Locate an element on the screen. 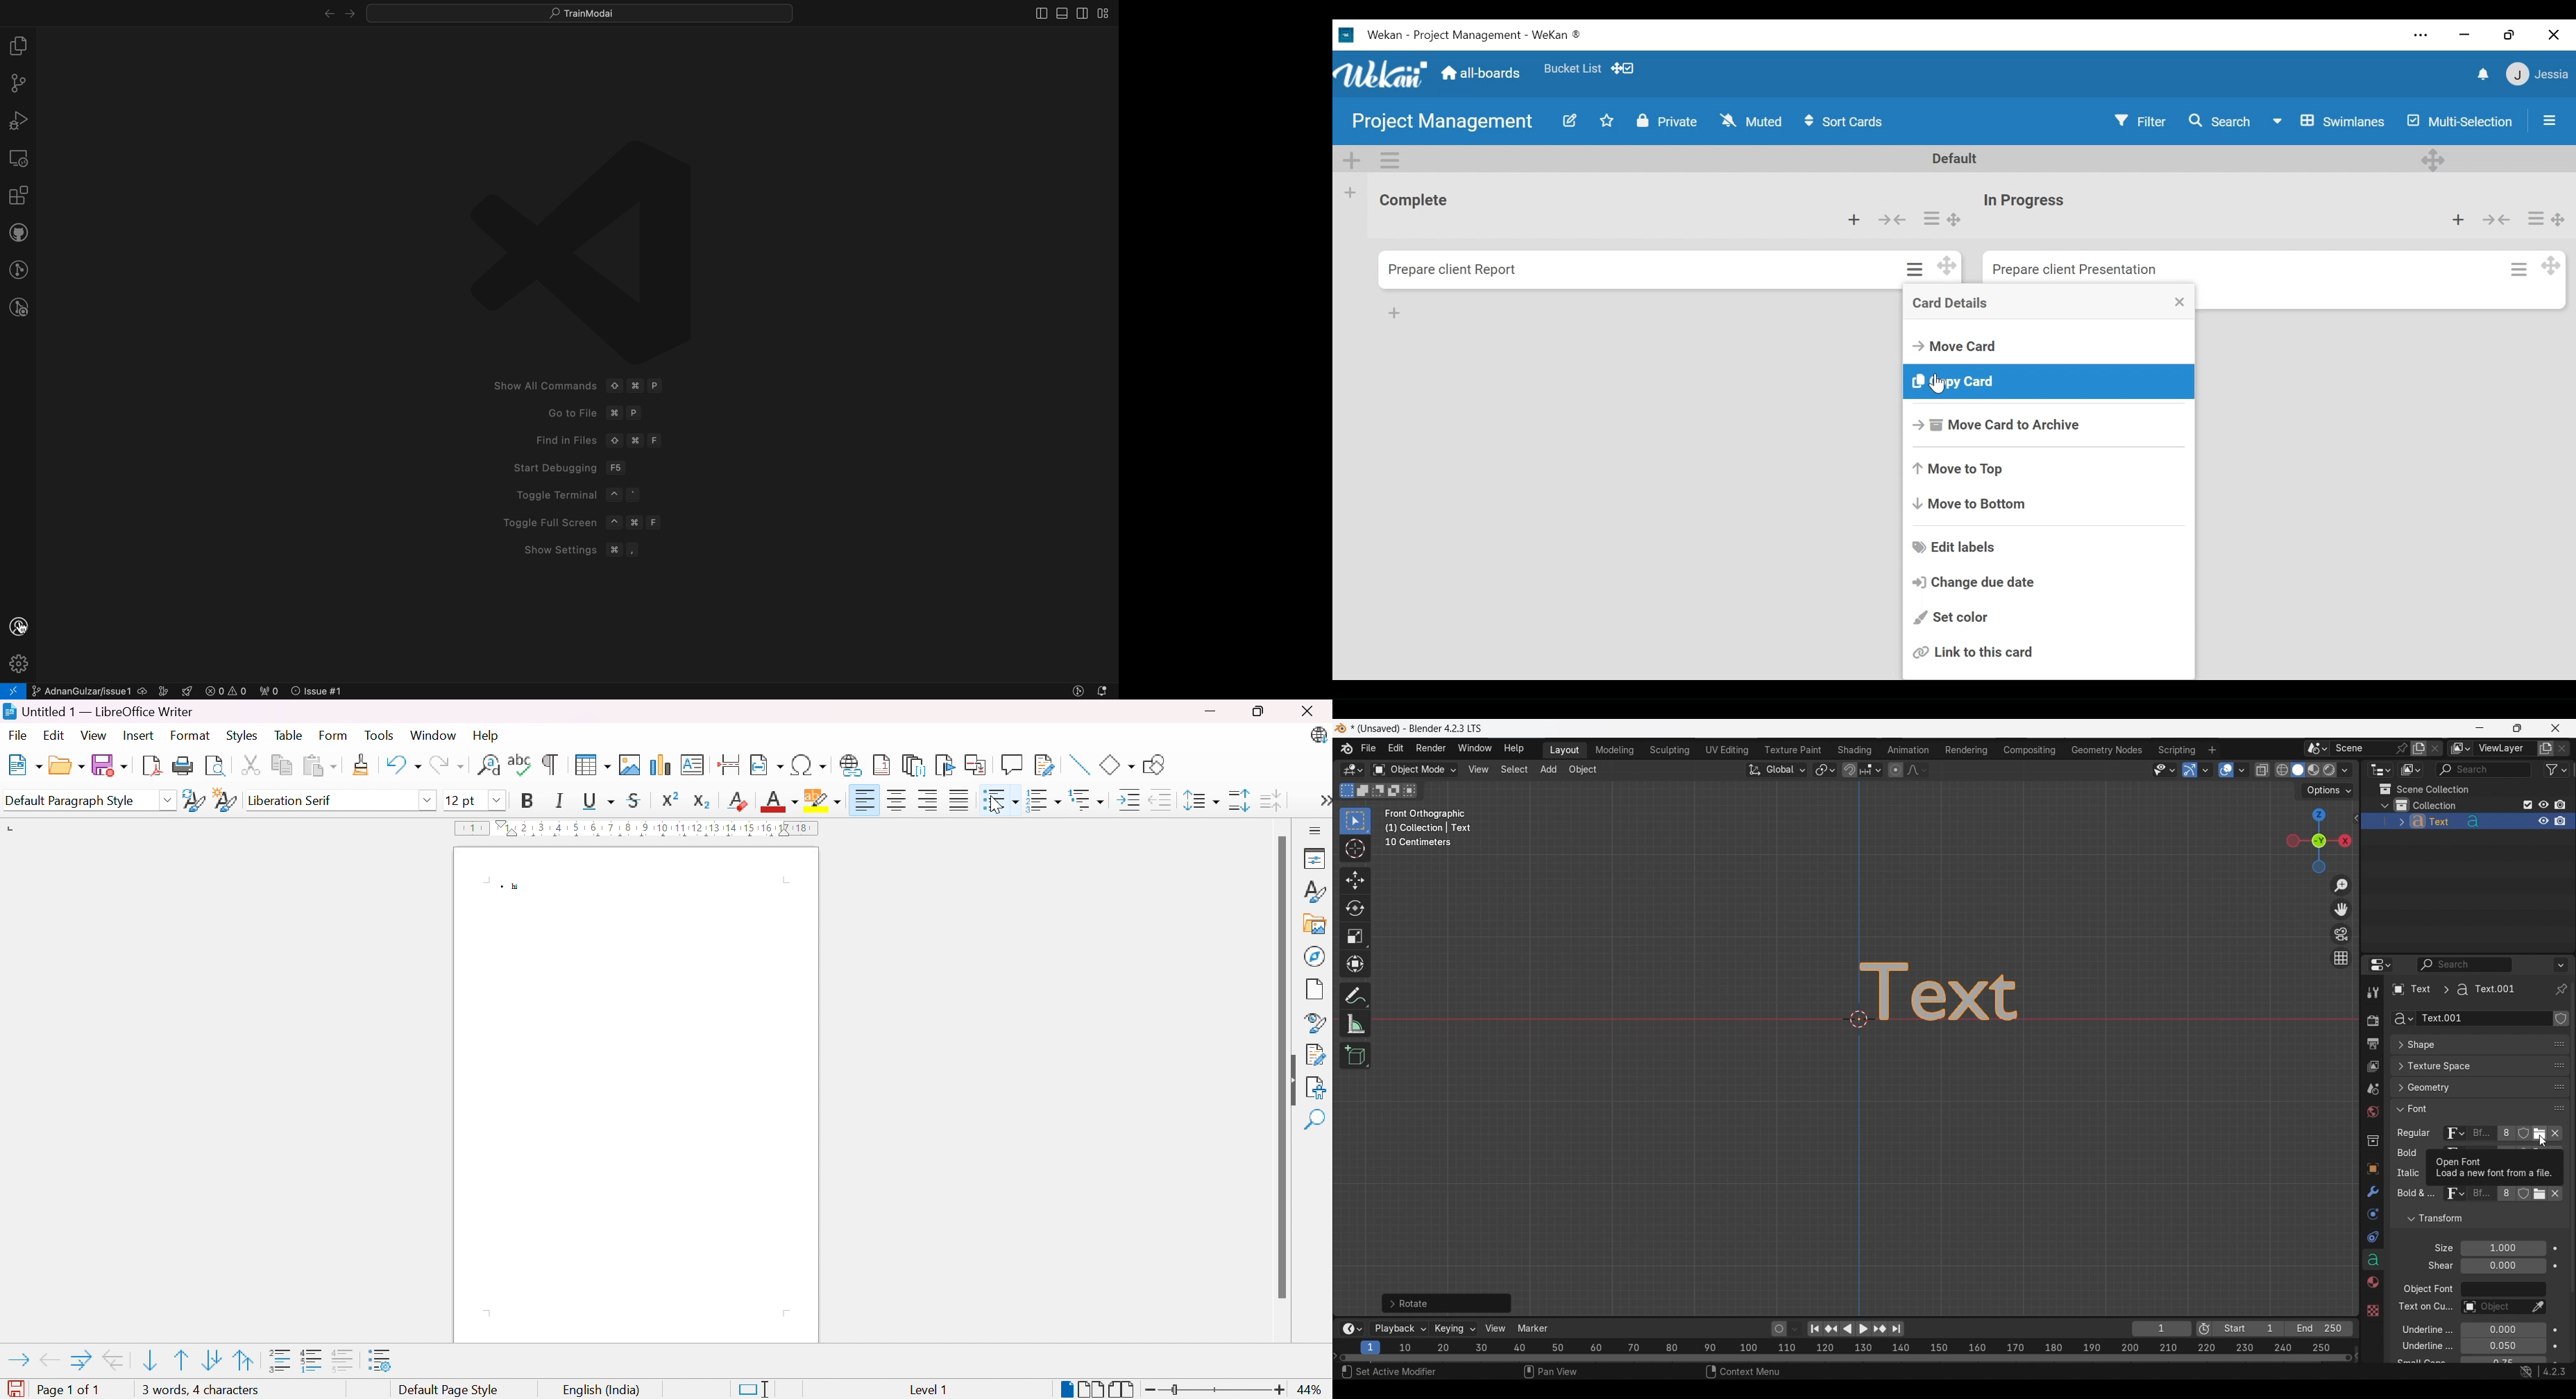 The width and height of the screenshot is (2576, 1400). Editor type is located at coordinates (2380, 964).